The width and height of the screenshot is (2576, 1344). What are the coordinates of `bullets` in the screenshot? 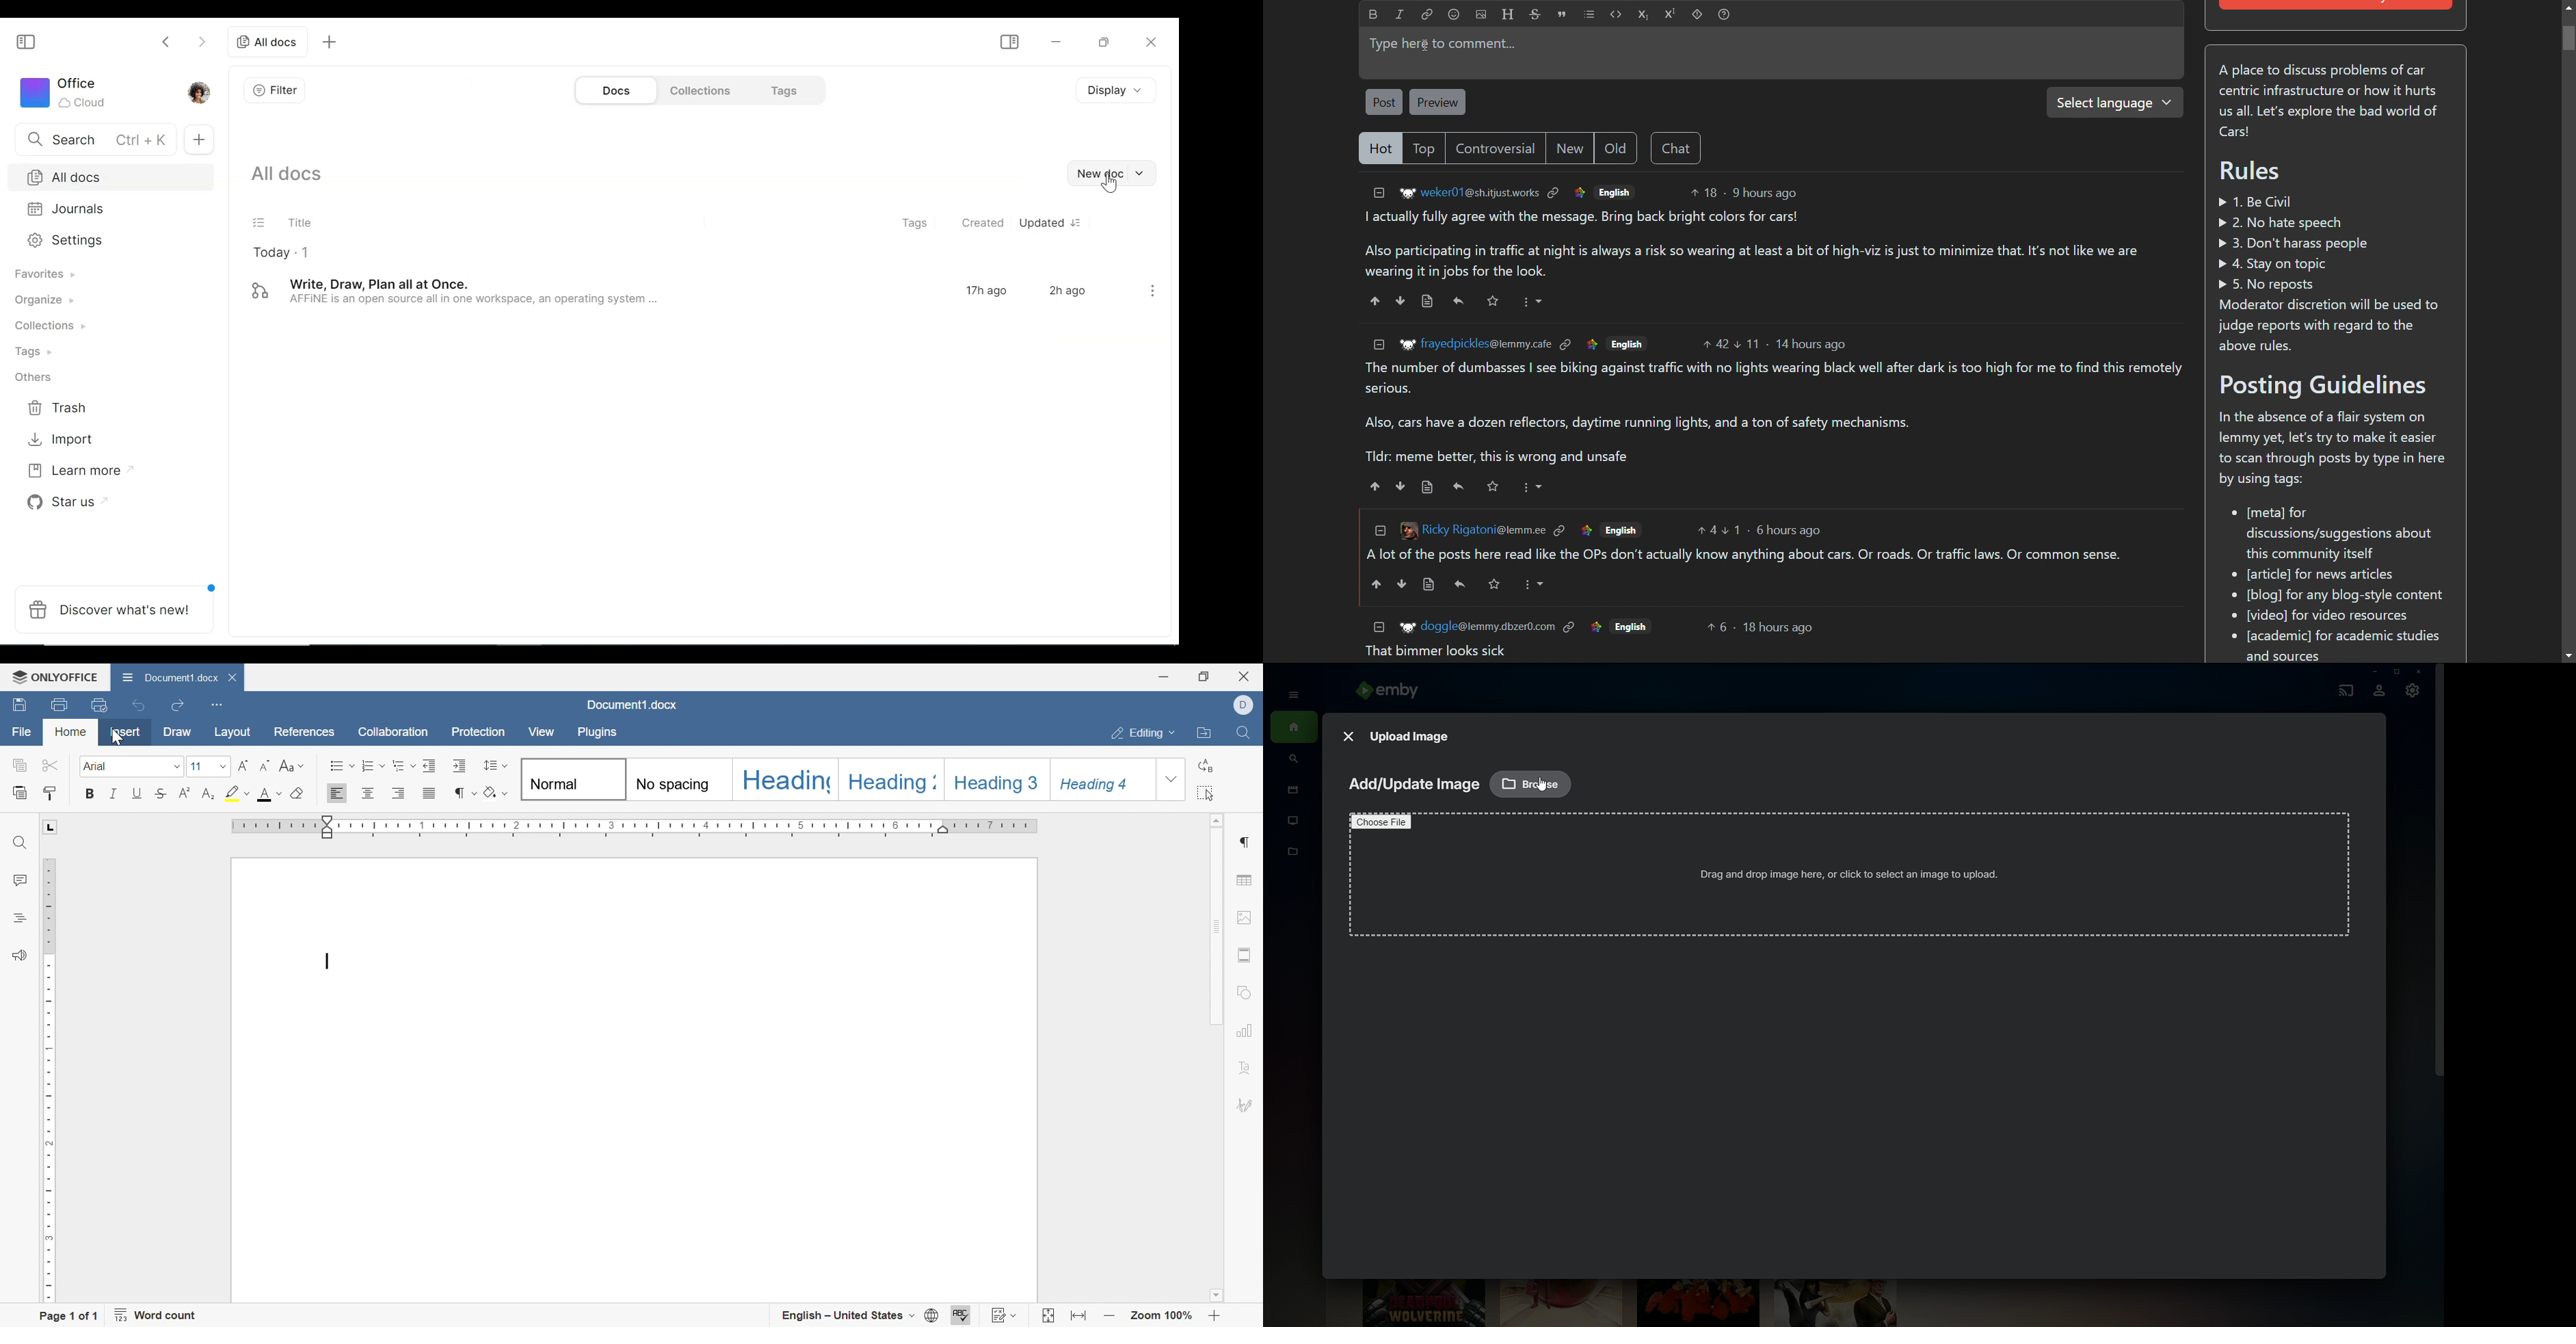 It's located at (341, 766).